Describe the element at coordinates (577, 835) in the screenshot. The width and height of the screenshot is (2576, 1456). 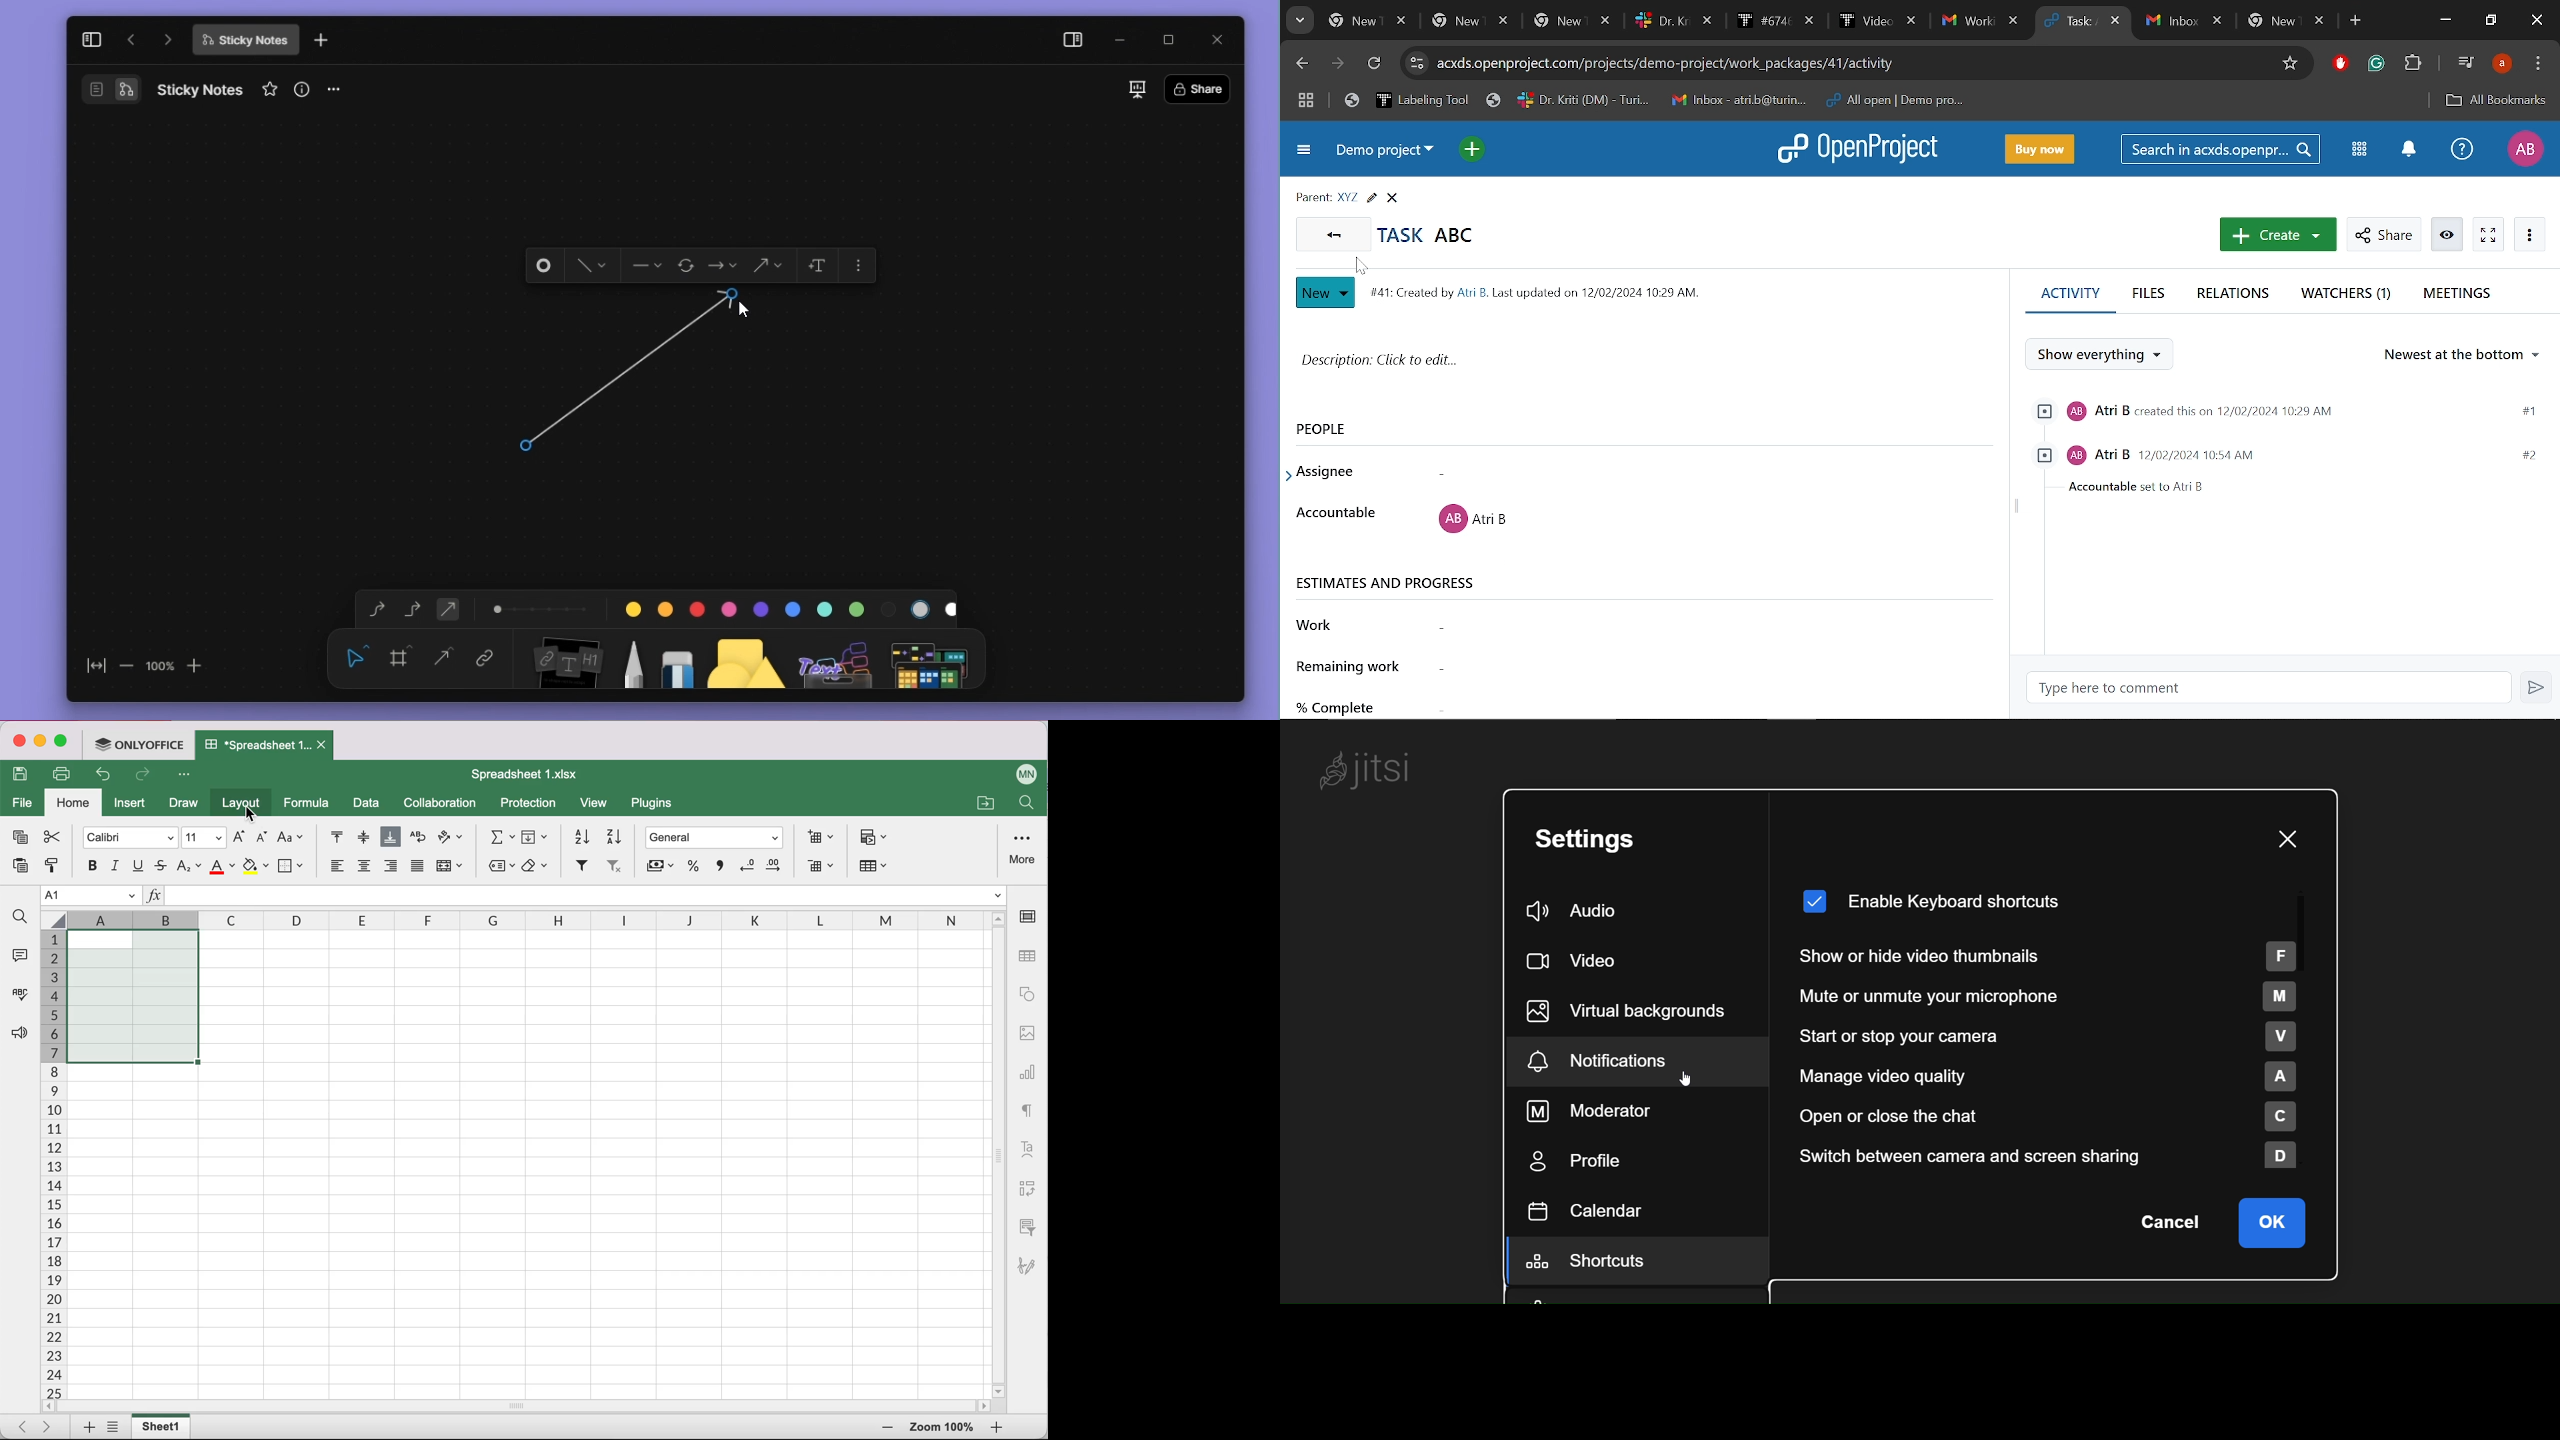
I see `sort ascending` at that location.